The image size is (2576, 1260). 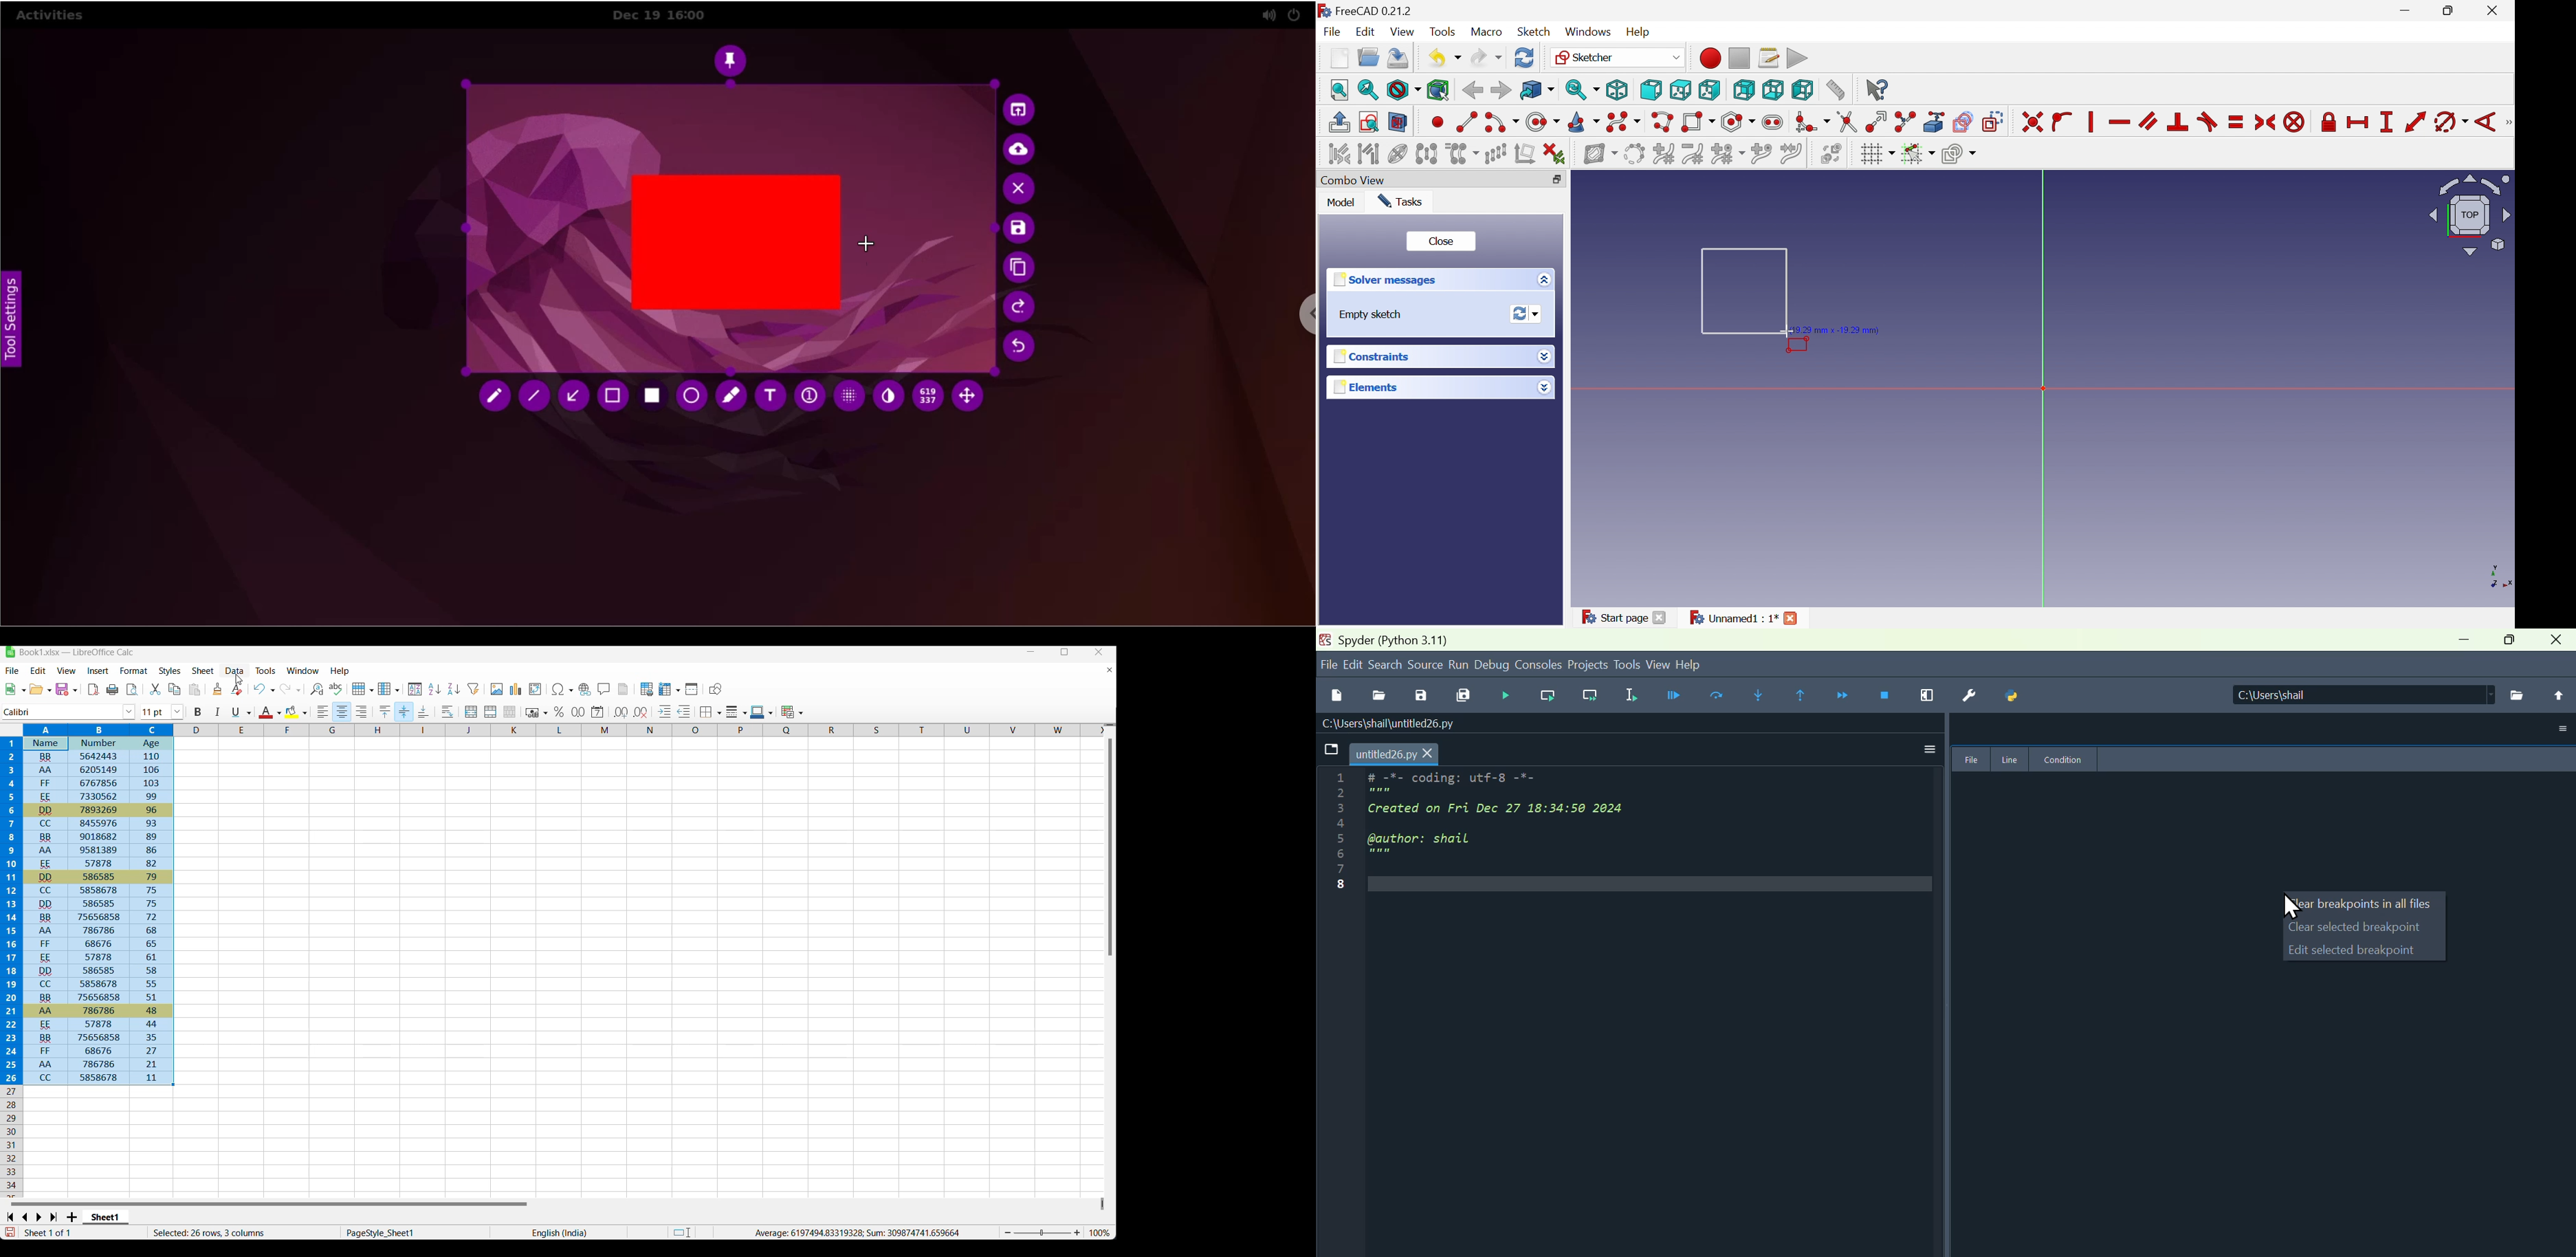 I want to click on Increase B-spline degree, so click(x=1663, y=153).